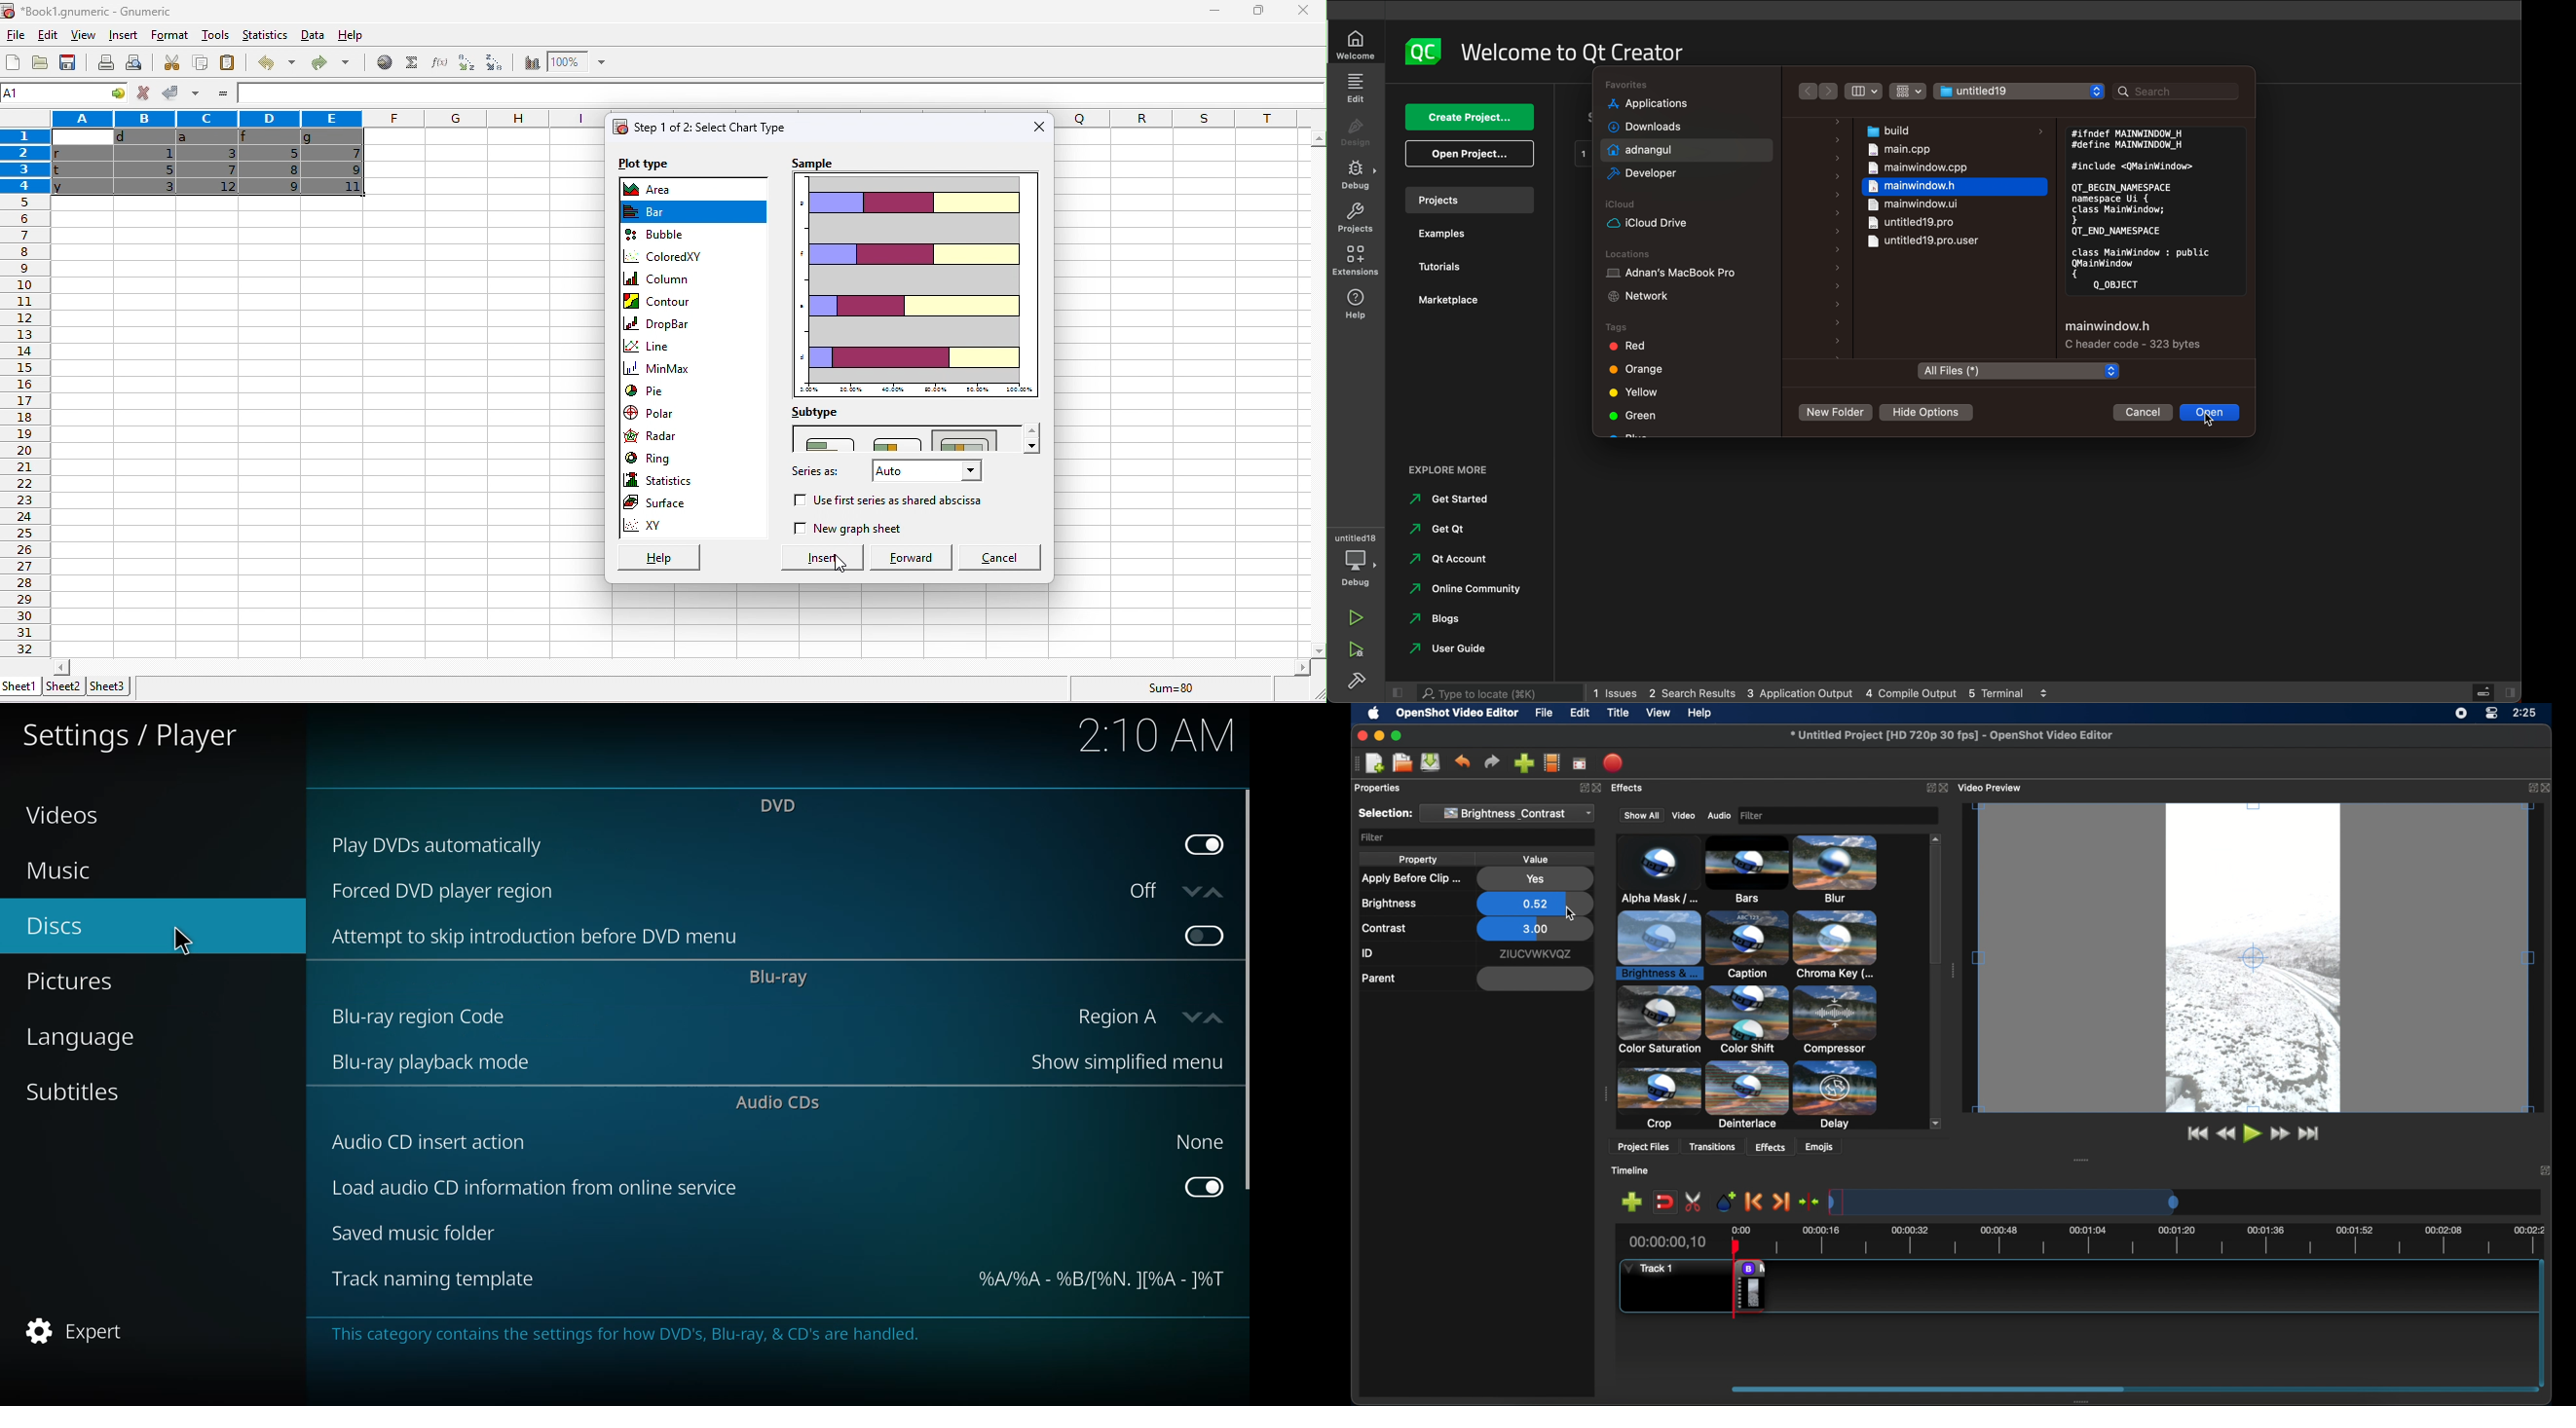  What do you see at coordinates (1908, 692) in the screenshot?
I see `4 compile output` at bounding box center [1908, 692].